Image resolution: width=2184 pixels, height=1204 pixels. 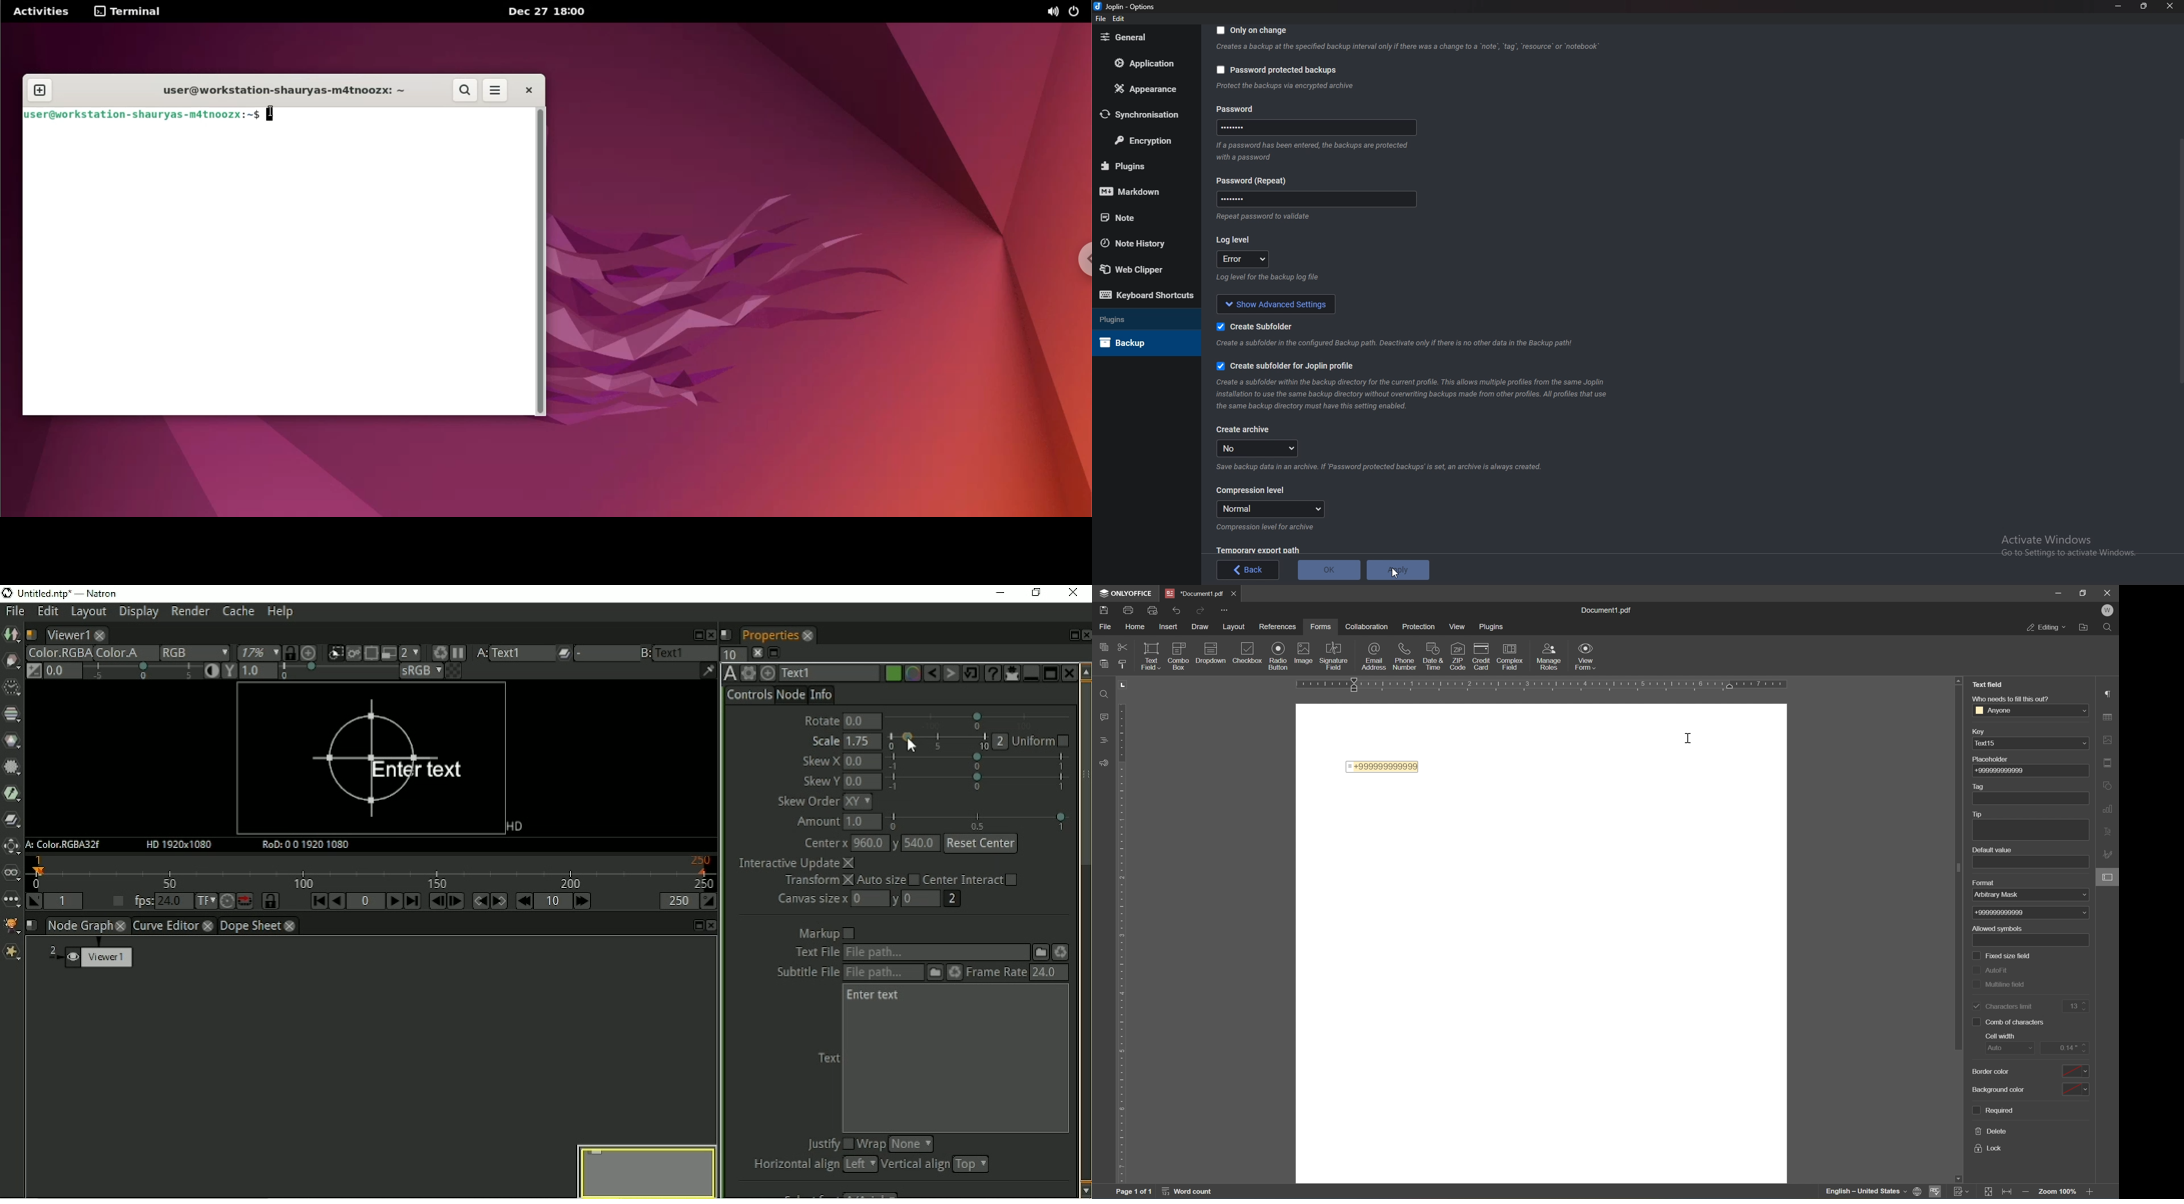 What do you see at coordinates (1145, 140) in the screenshot?
I see `Encryption` at bounding box center [1145, 140].